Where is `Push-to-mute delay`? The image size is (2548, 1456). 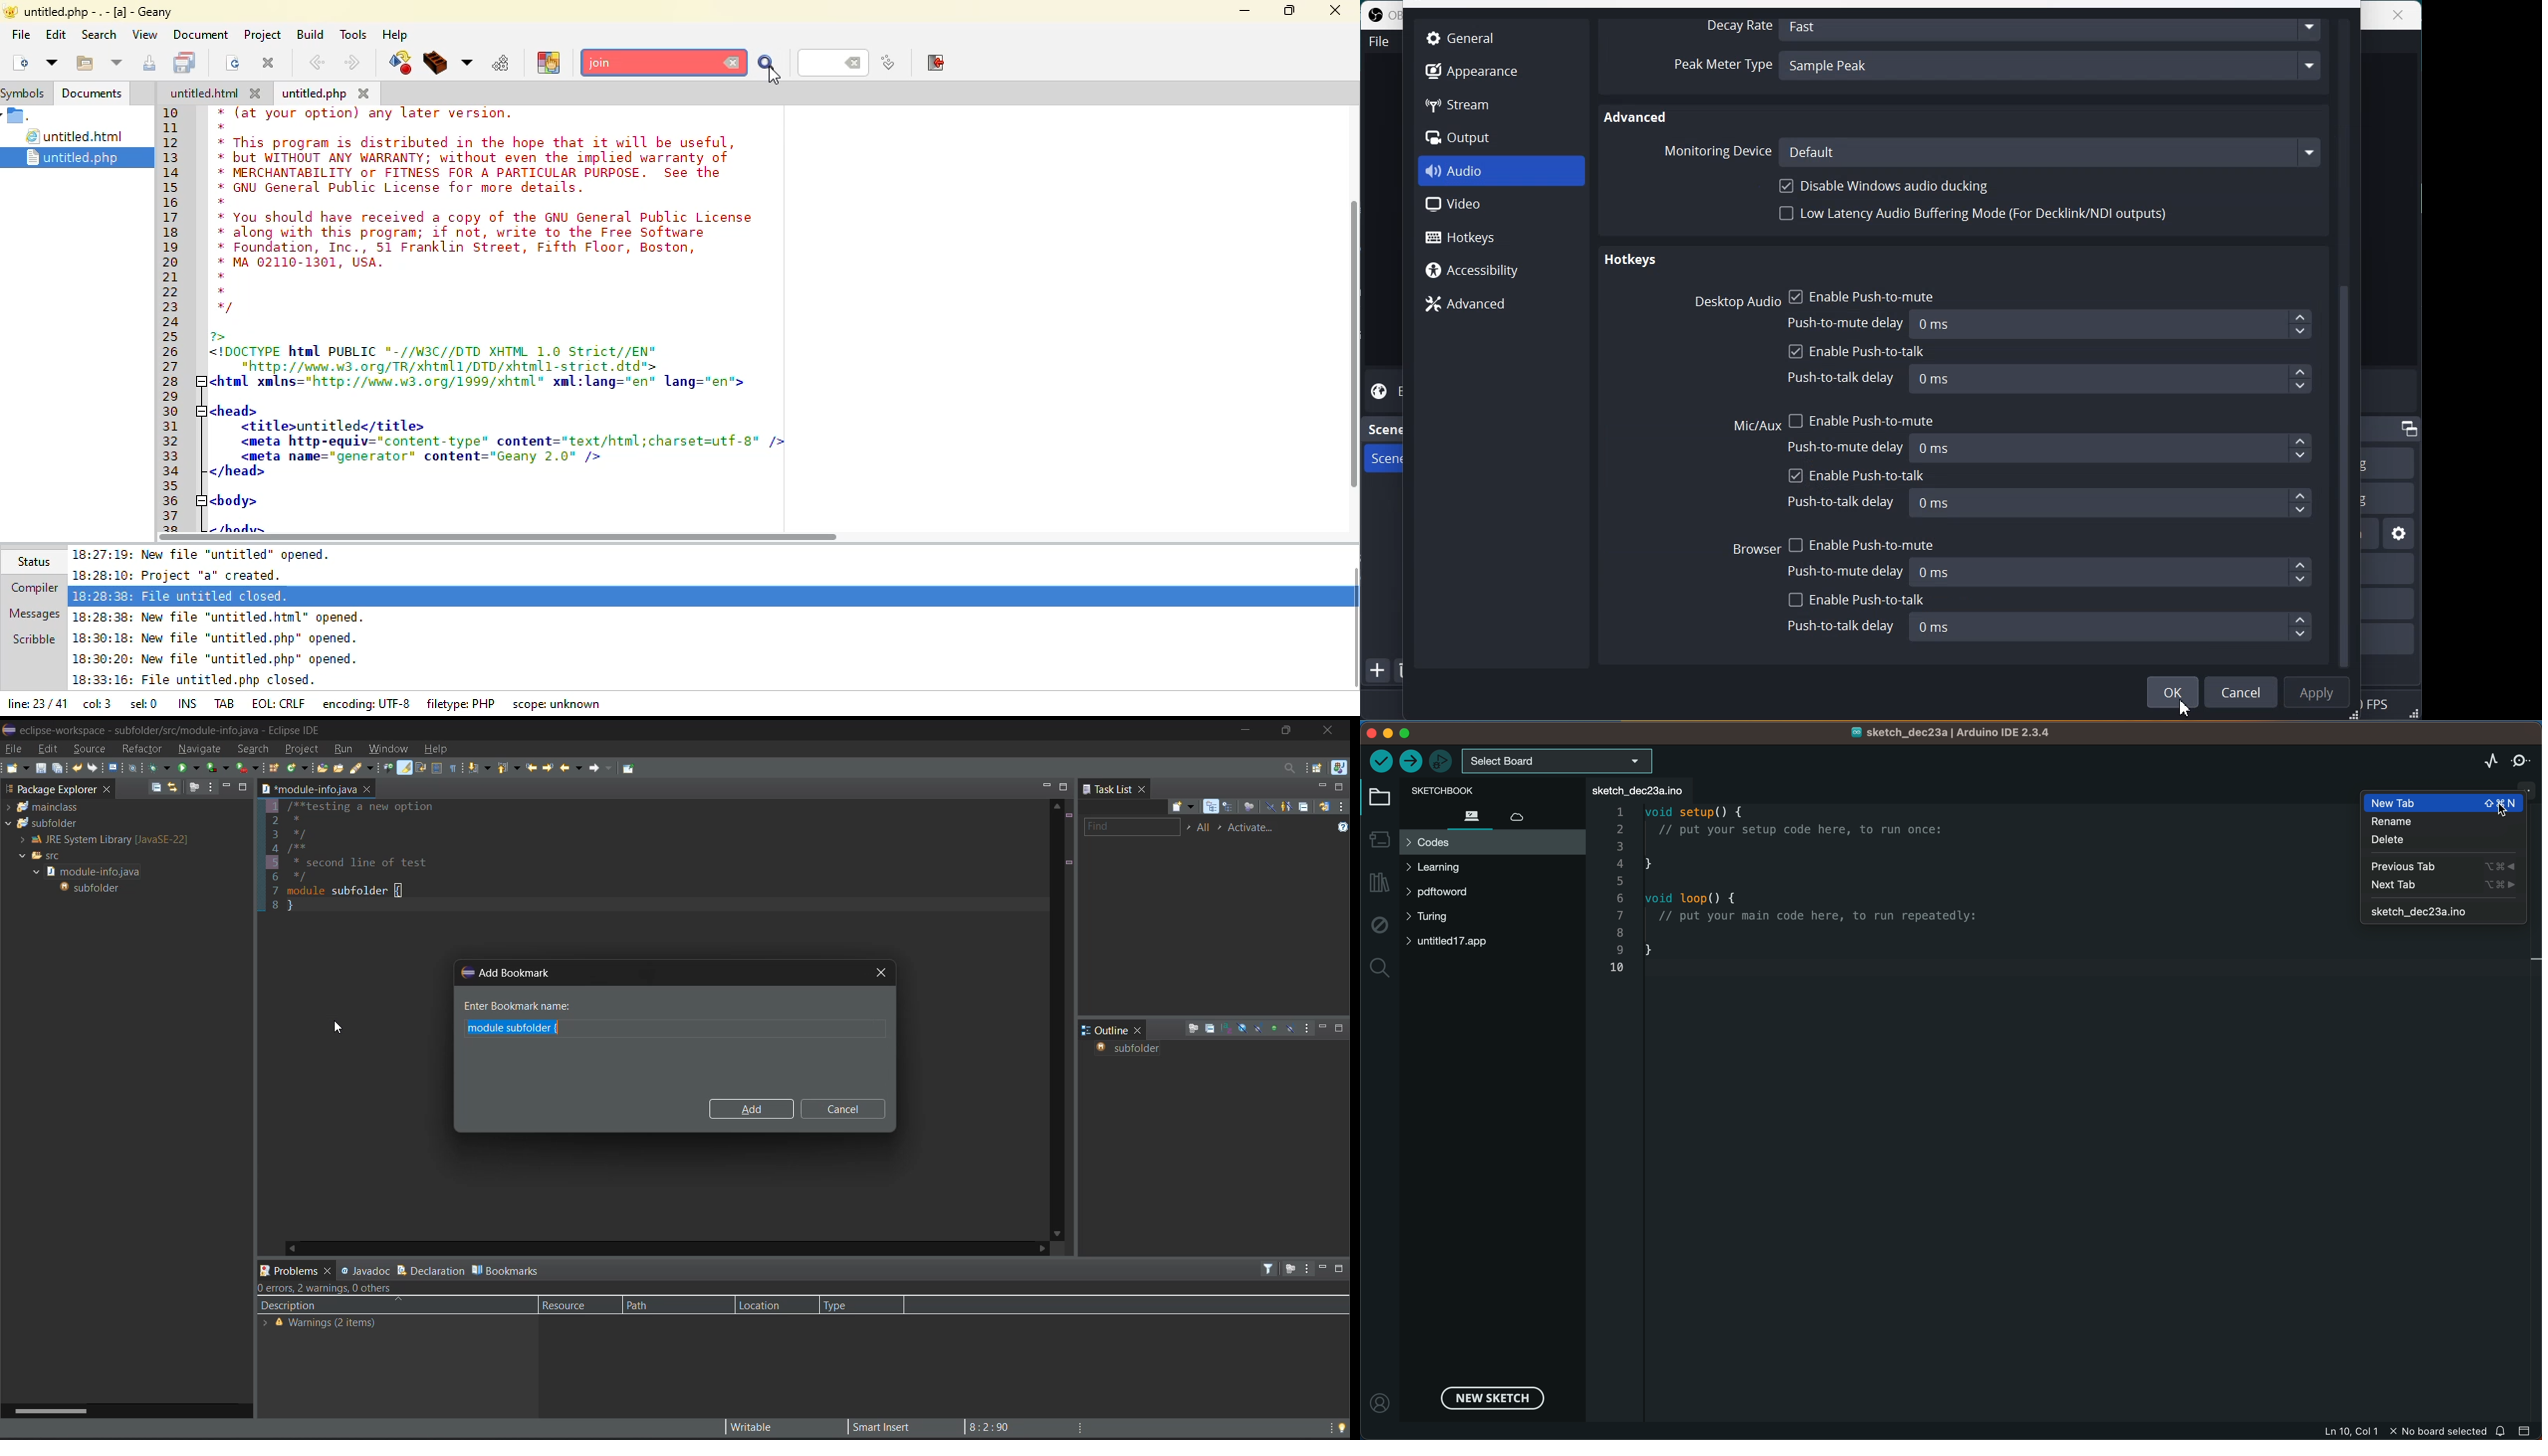
Push-to-mute delay is located at coordinates (1848, 570).